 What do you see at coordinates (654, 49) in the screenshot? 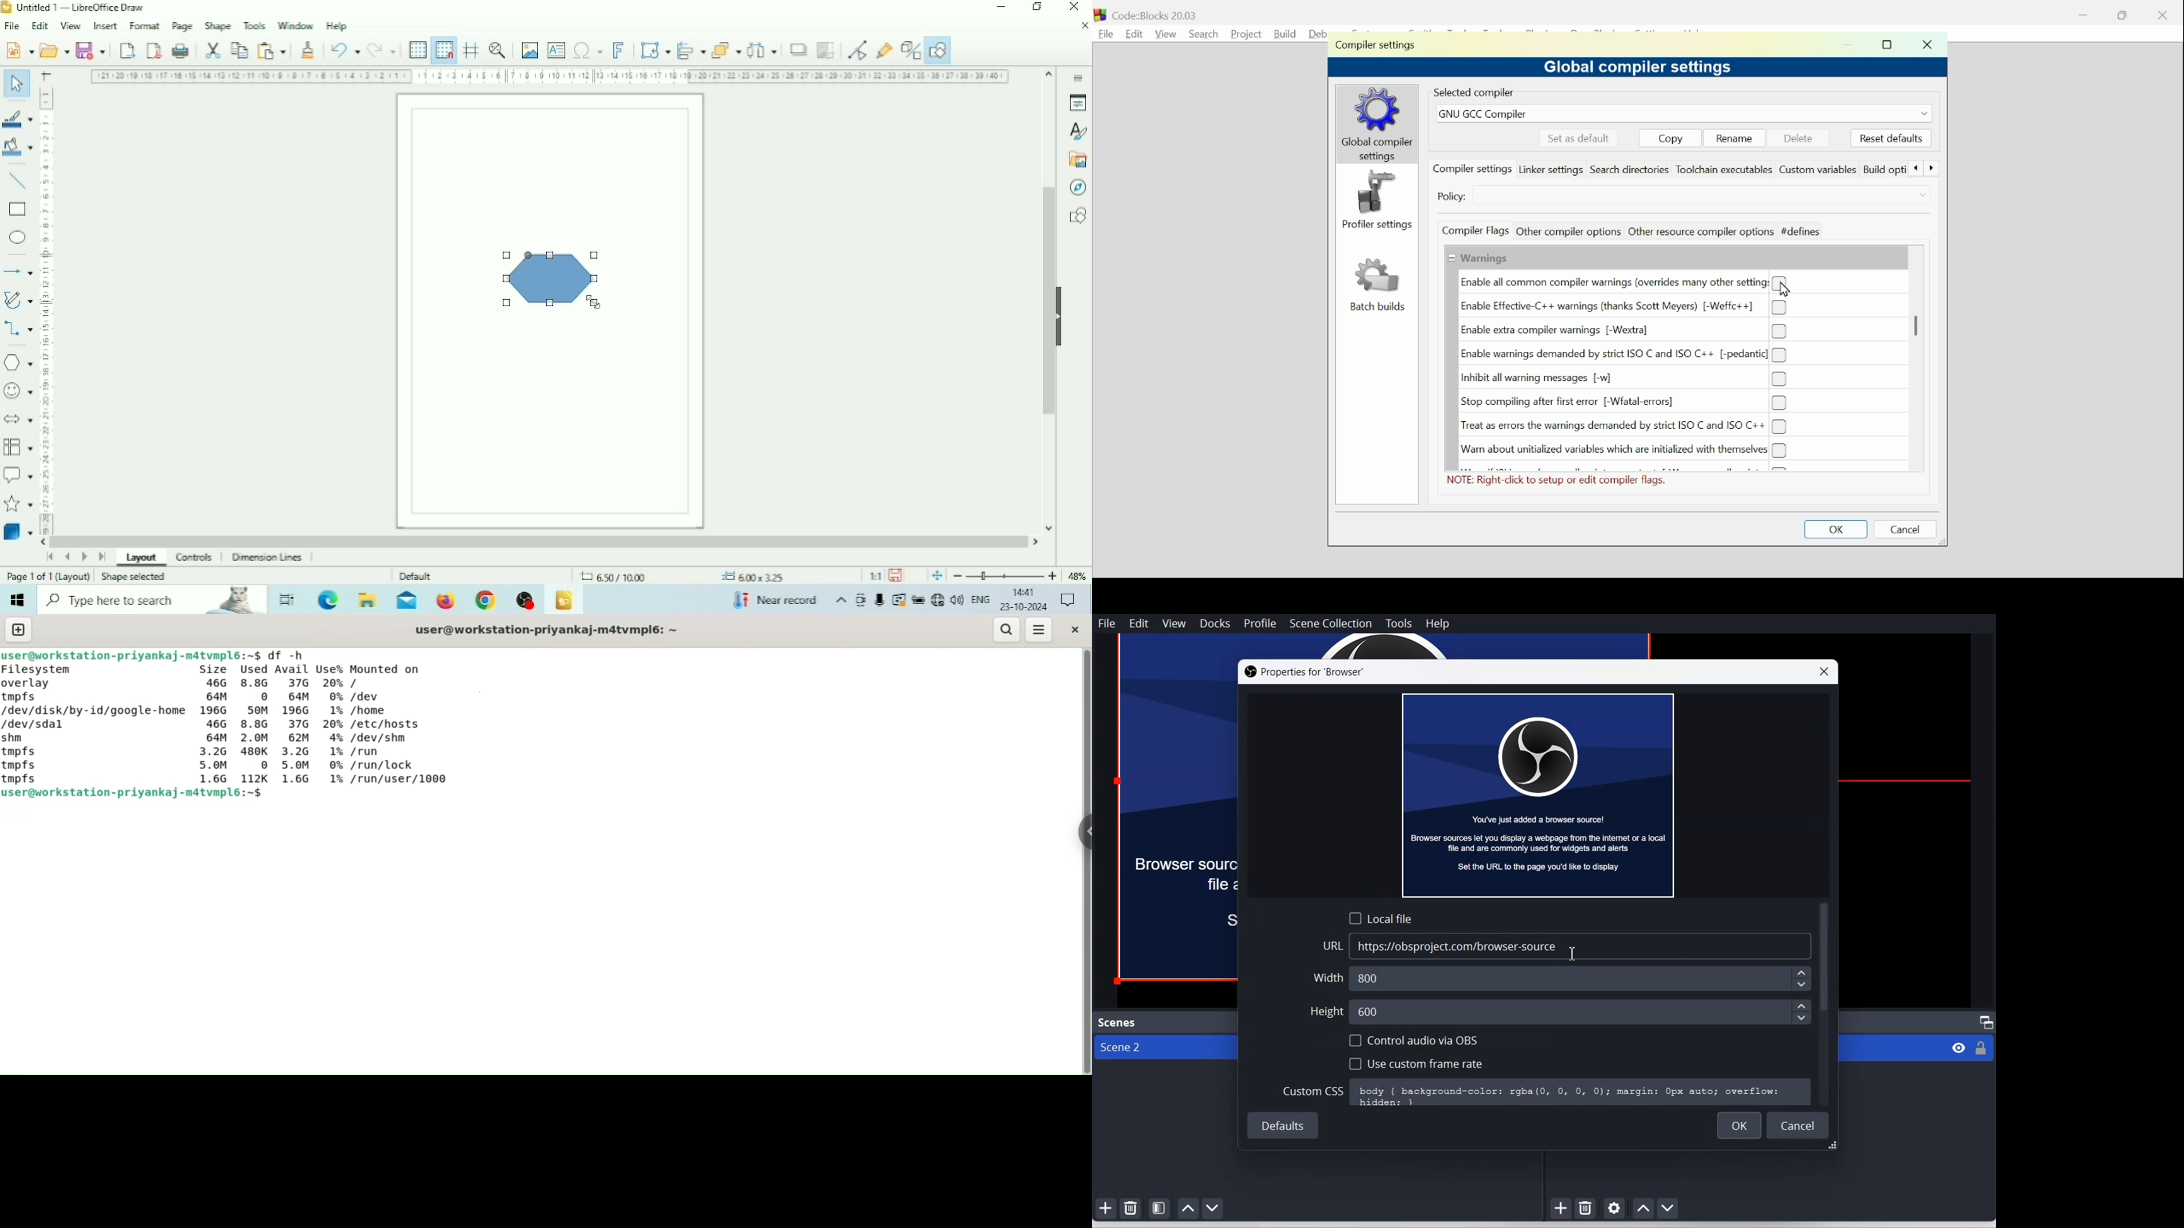
I see `Transformations` at bounding box center [654, 49].